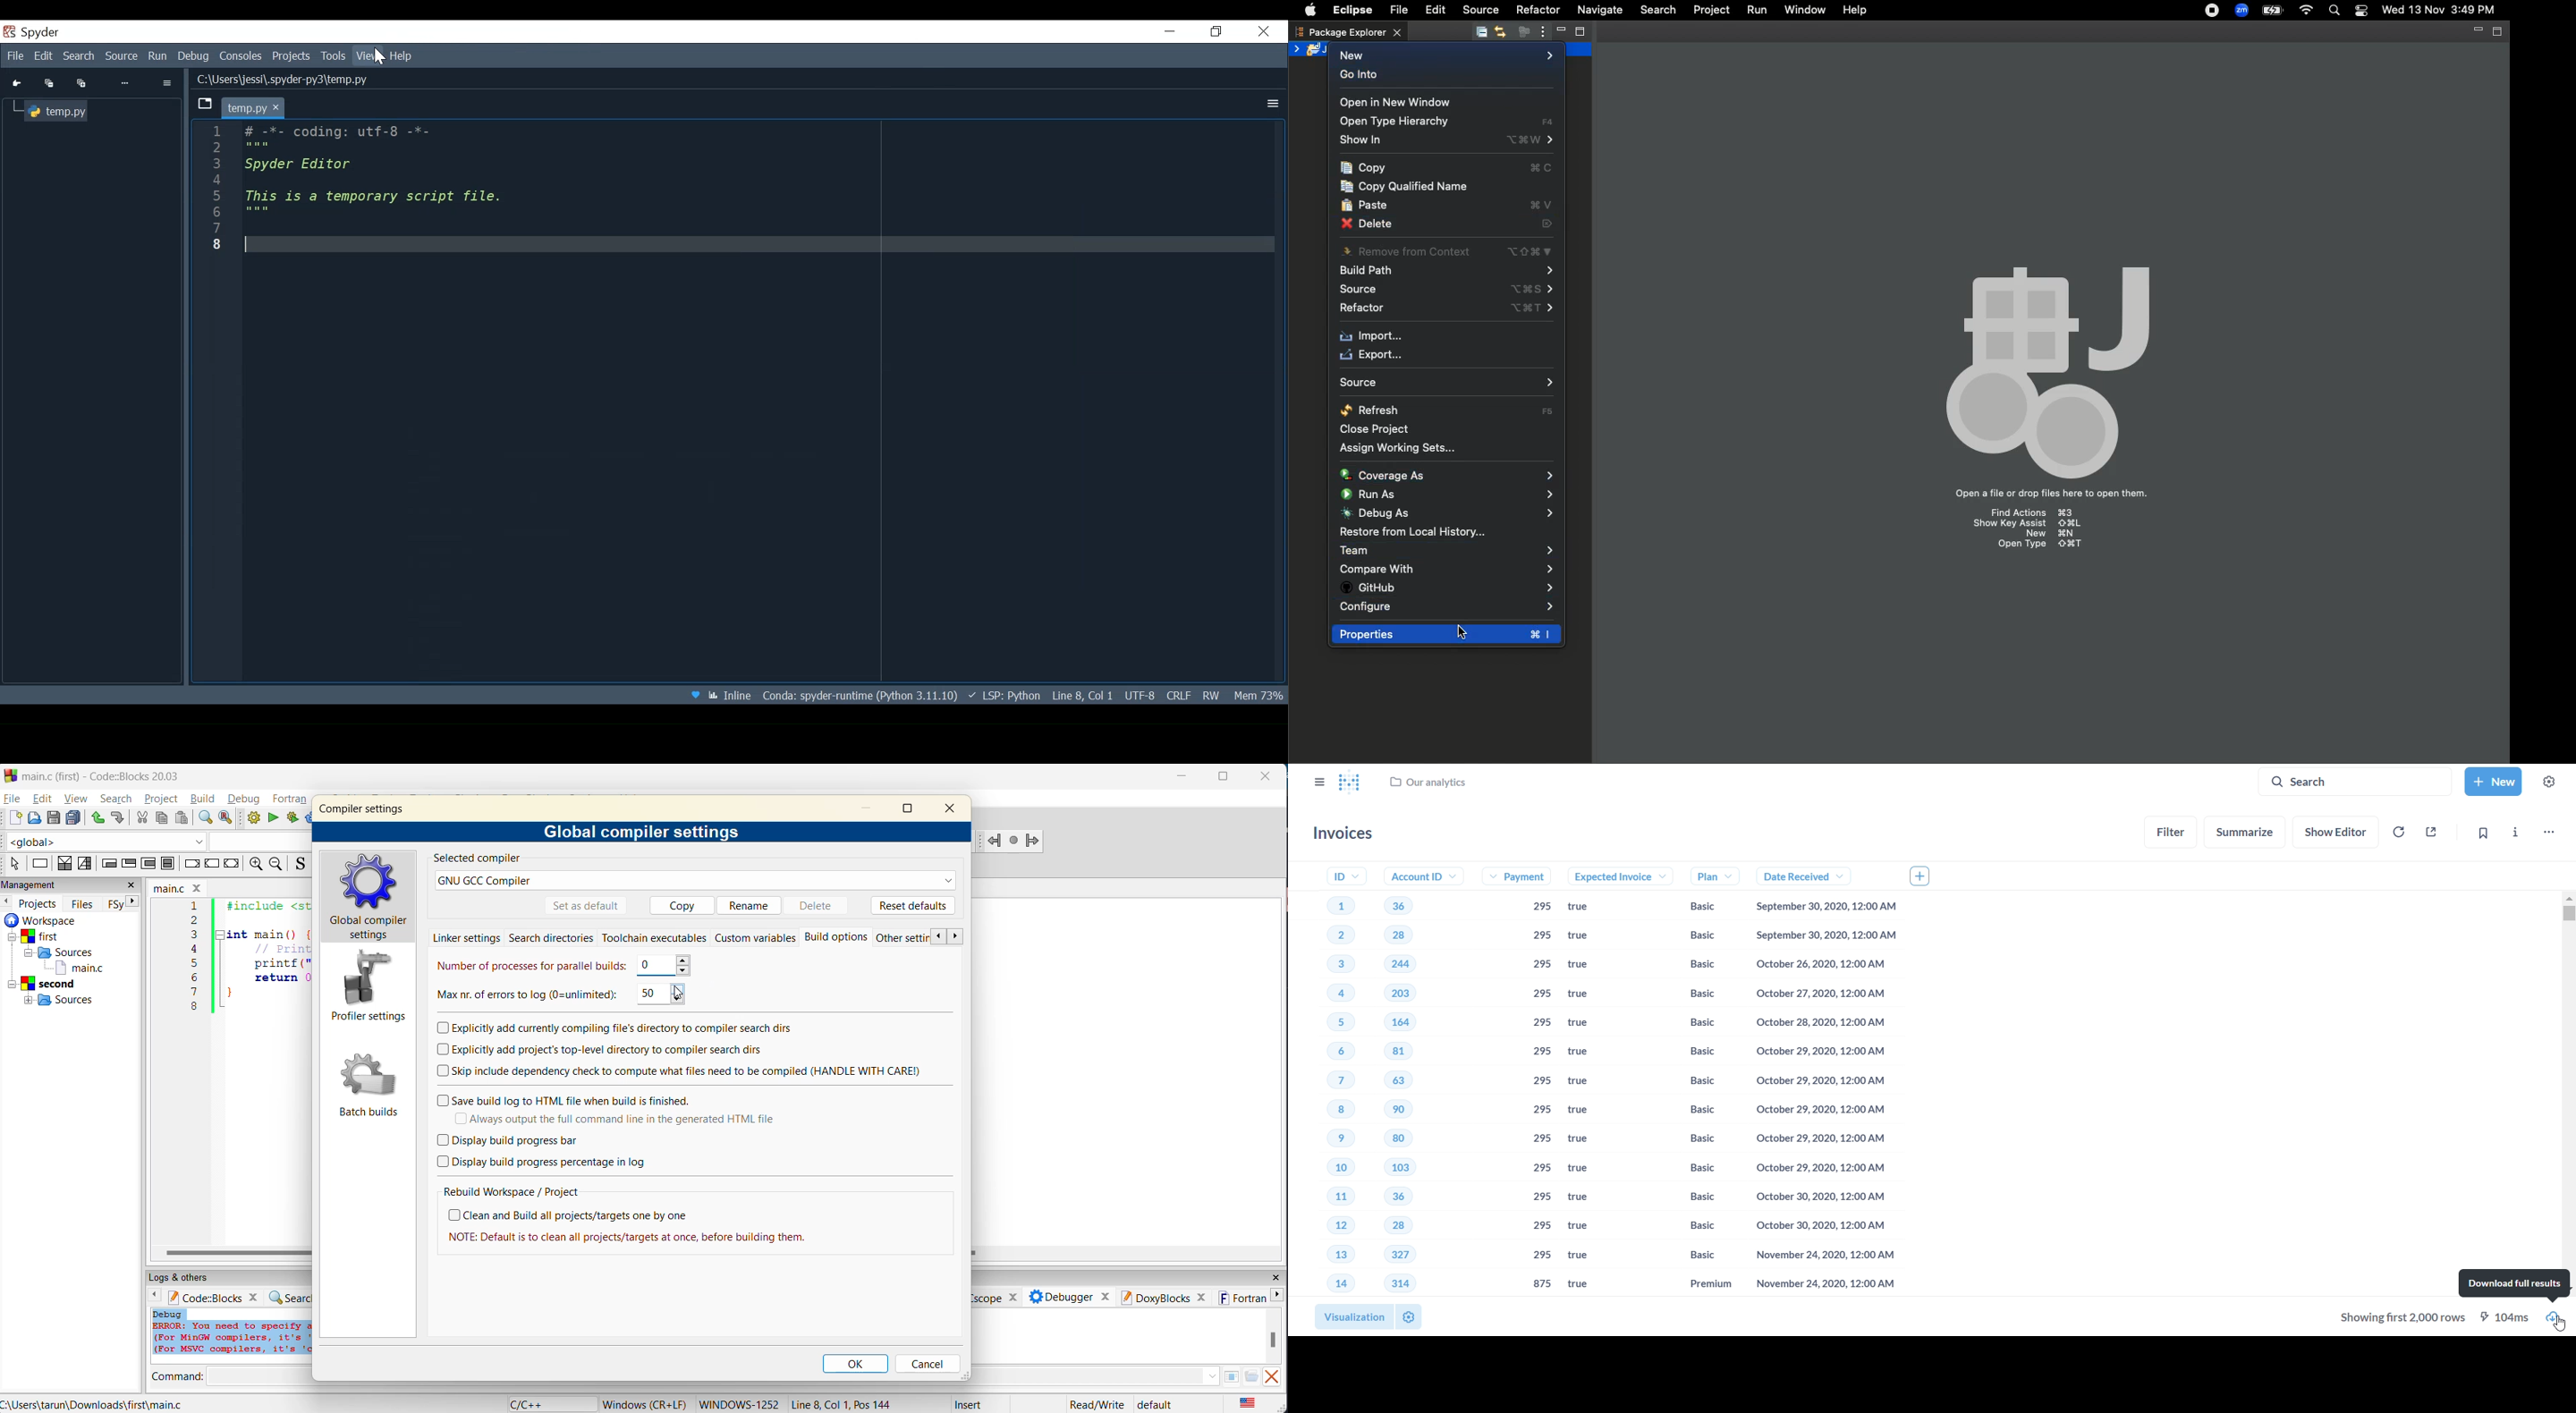 The image size is (2576, 1428). Describe the element at coordinates (1482, 10) in the screenshot. I see `Source` at that location.